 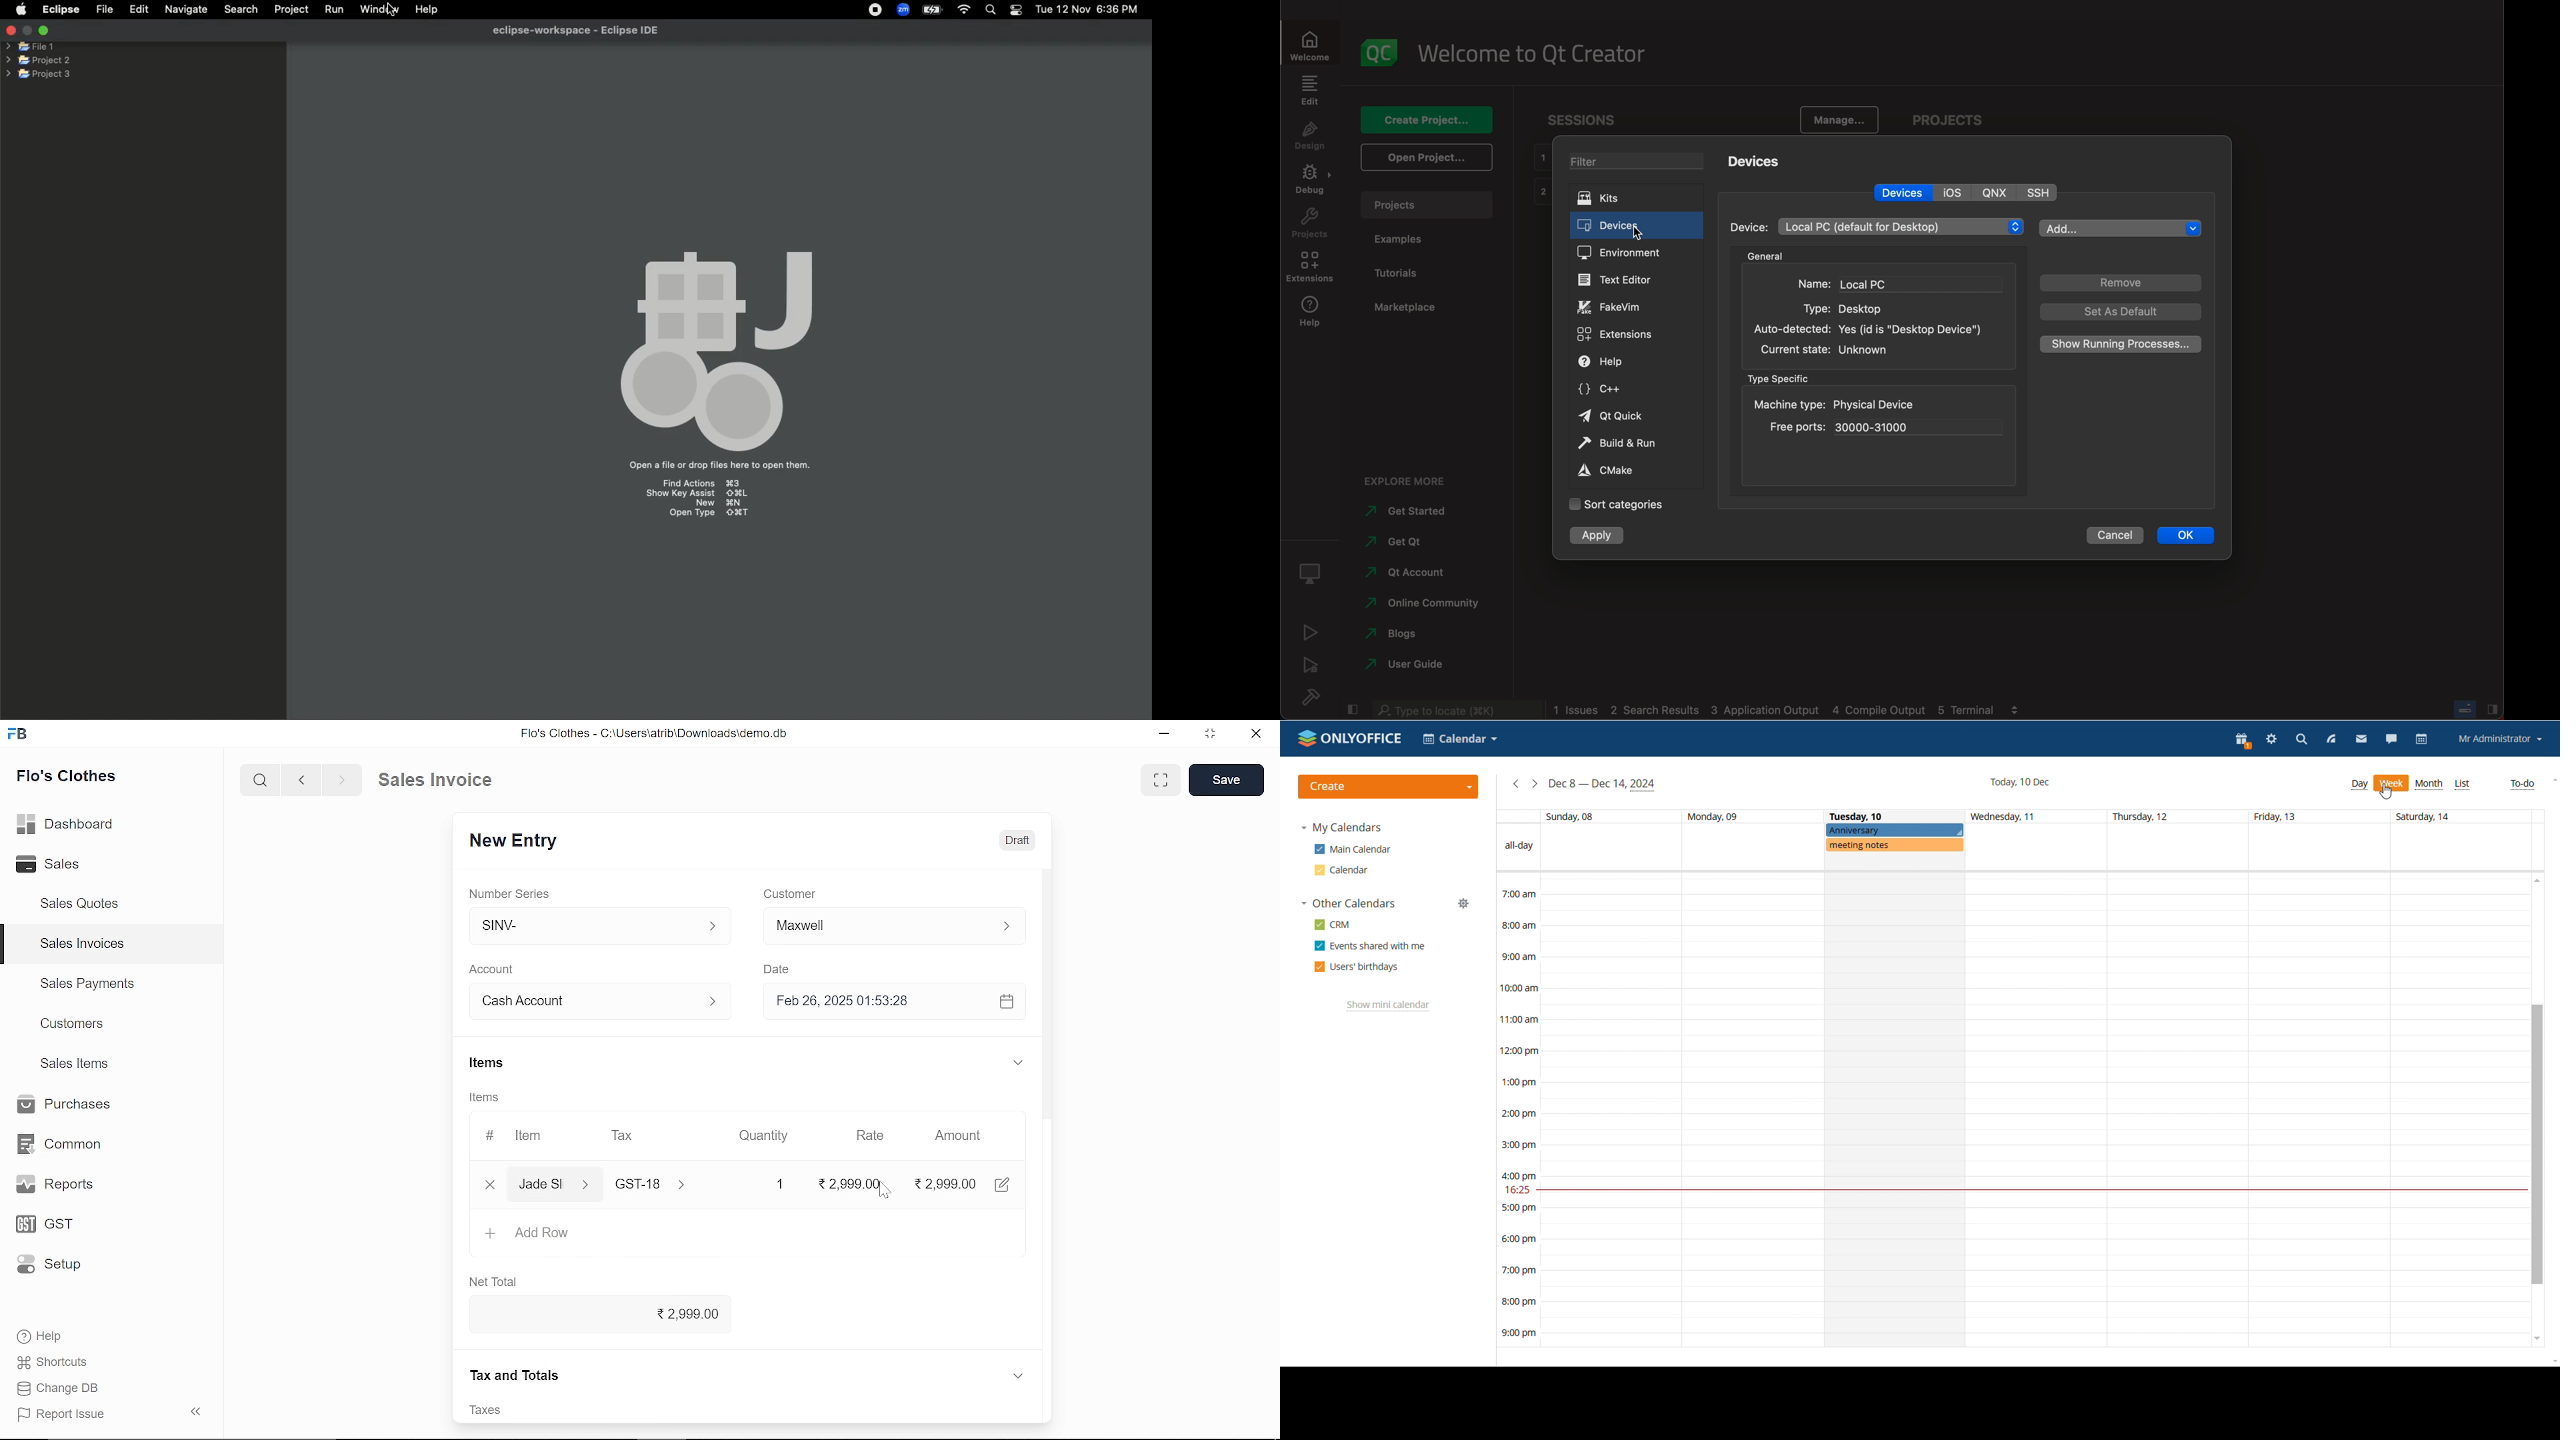 I want to click on Rate, so click(x=863, y=1136).